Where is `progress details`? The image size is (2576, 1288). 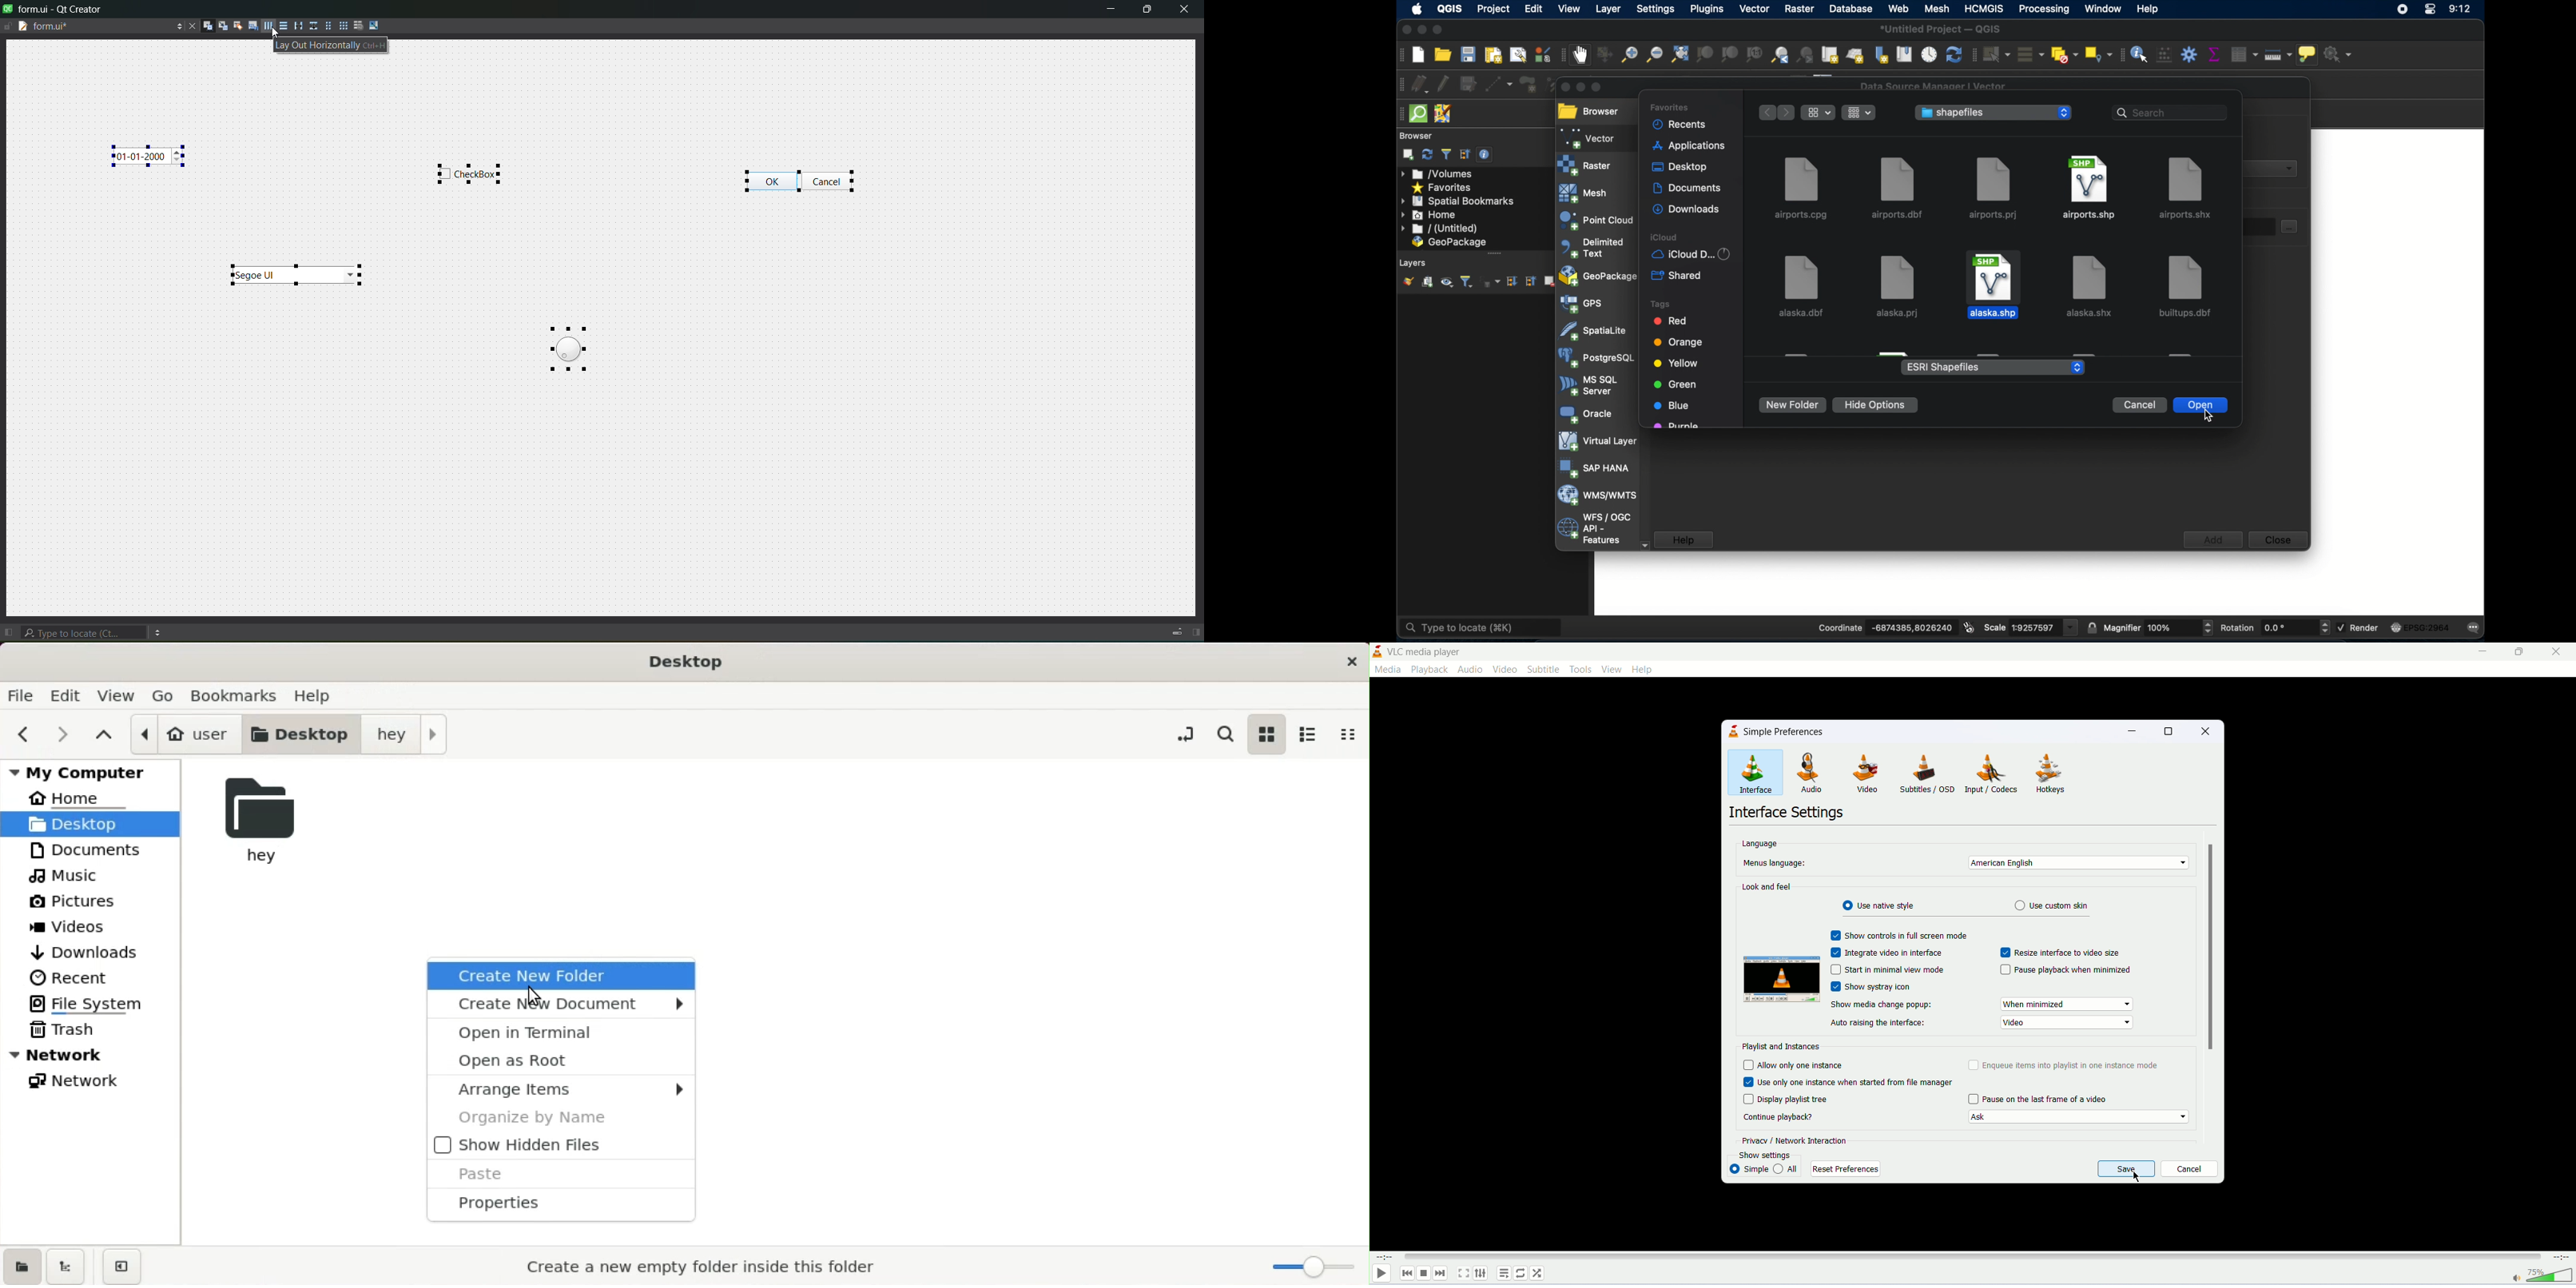
progress details is located at coordinates (1177, 632).